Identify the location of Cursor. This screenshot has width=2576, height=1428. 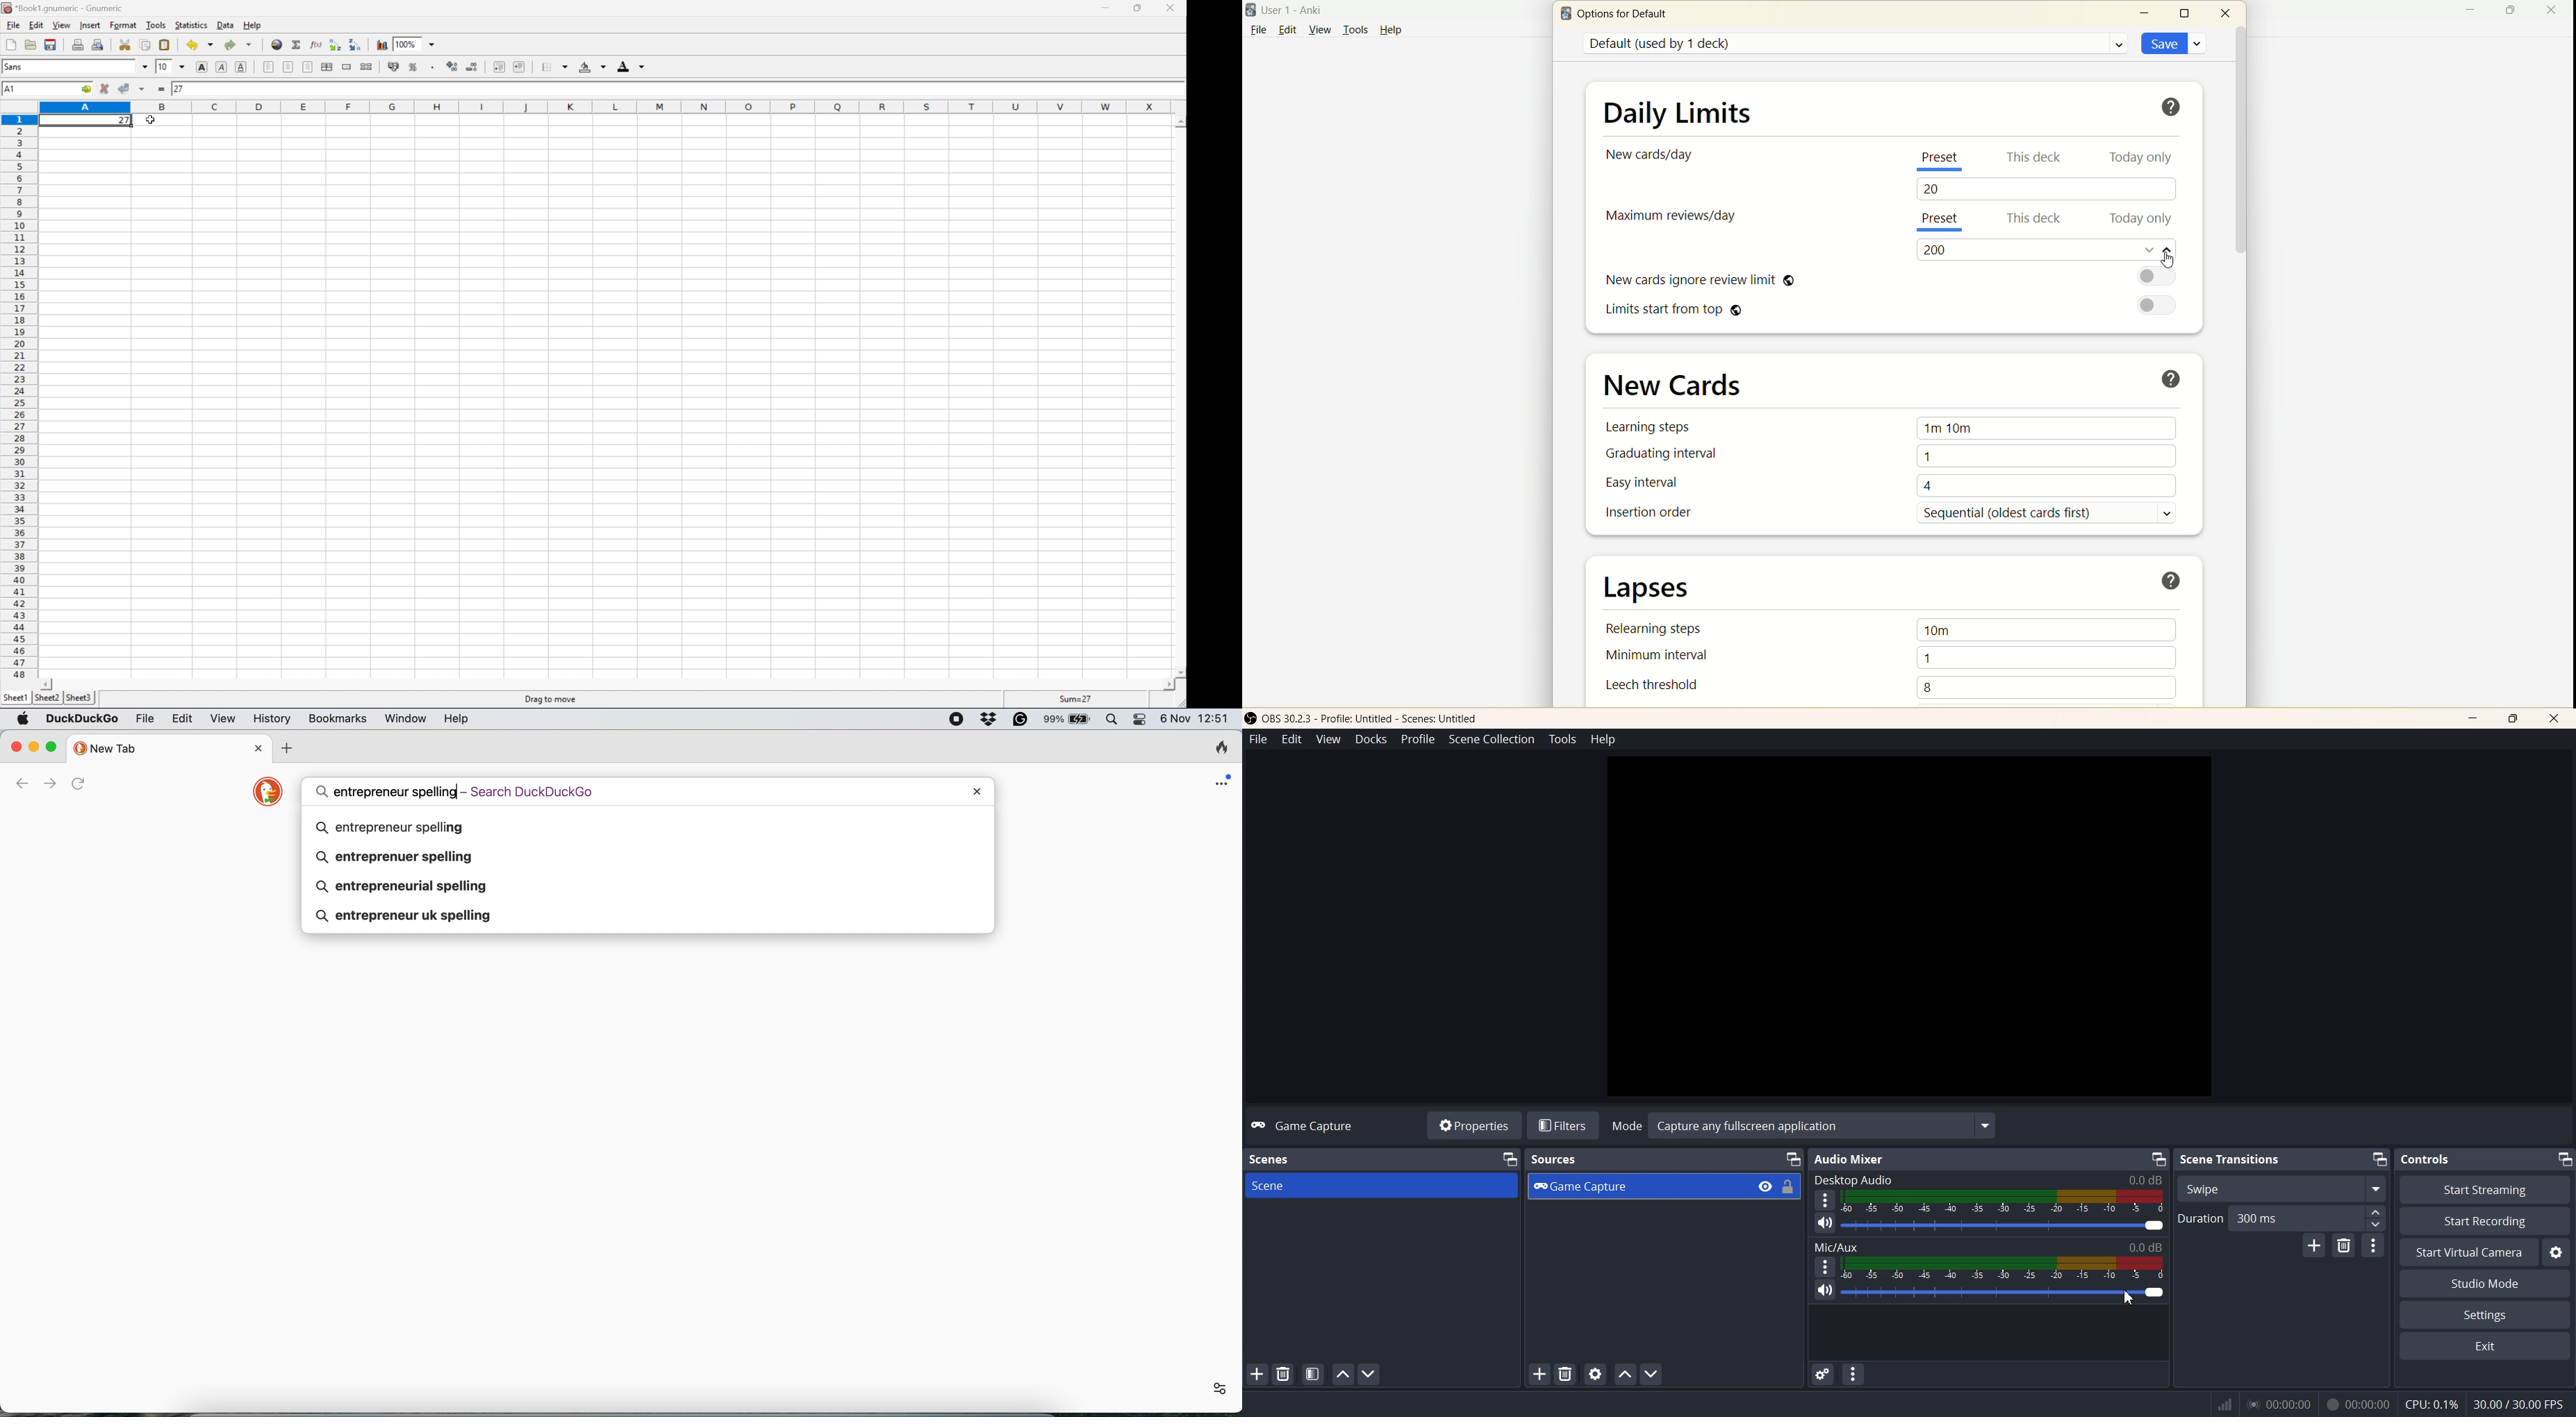
(2127, 1300).